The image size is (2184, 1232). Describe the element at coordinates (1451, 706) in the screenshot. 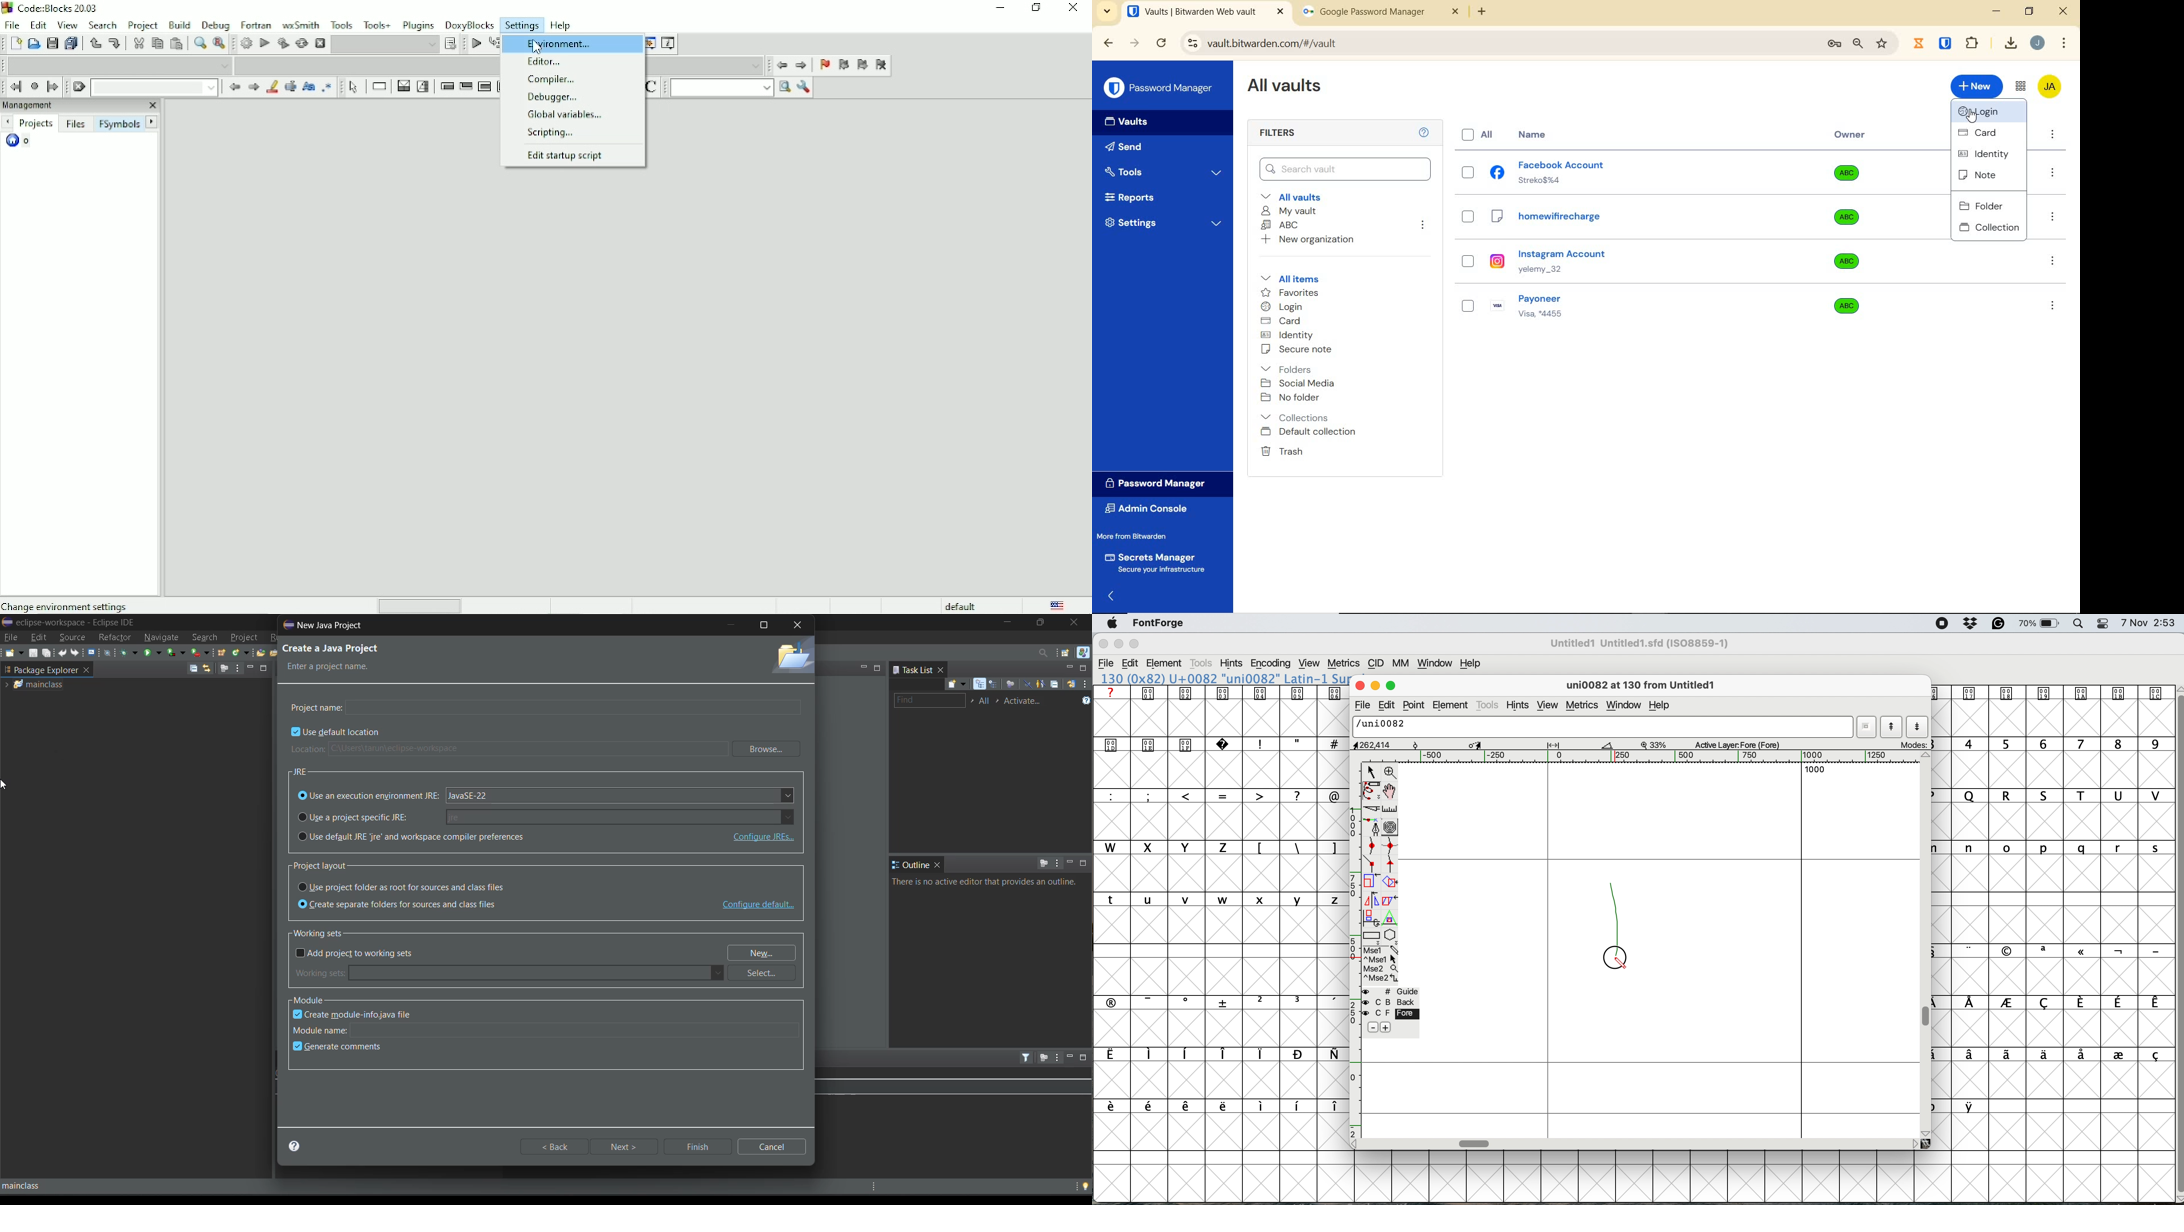

I see `element` at that location.